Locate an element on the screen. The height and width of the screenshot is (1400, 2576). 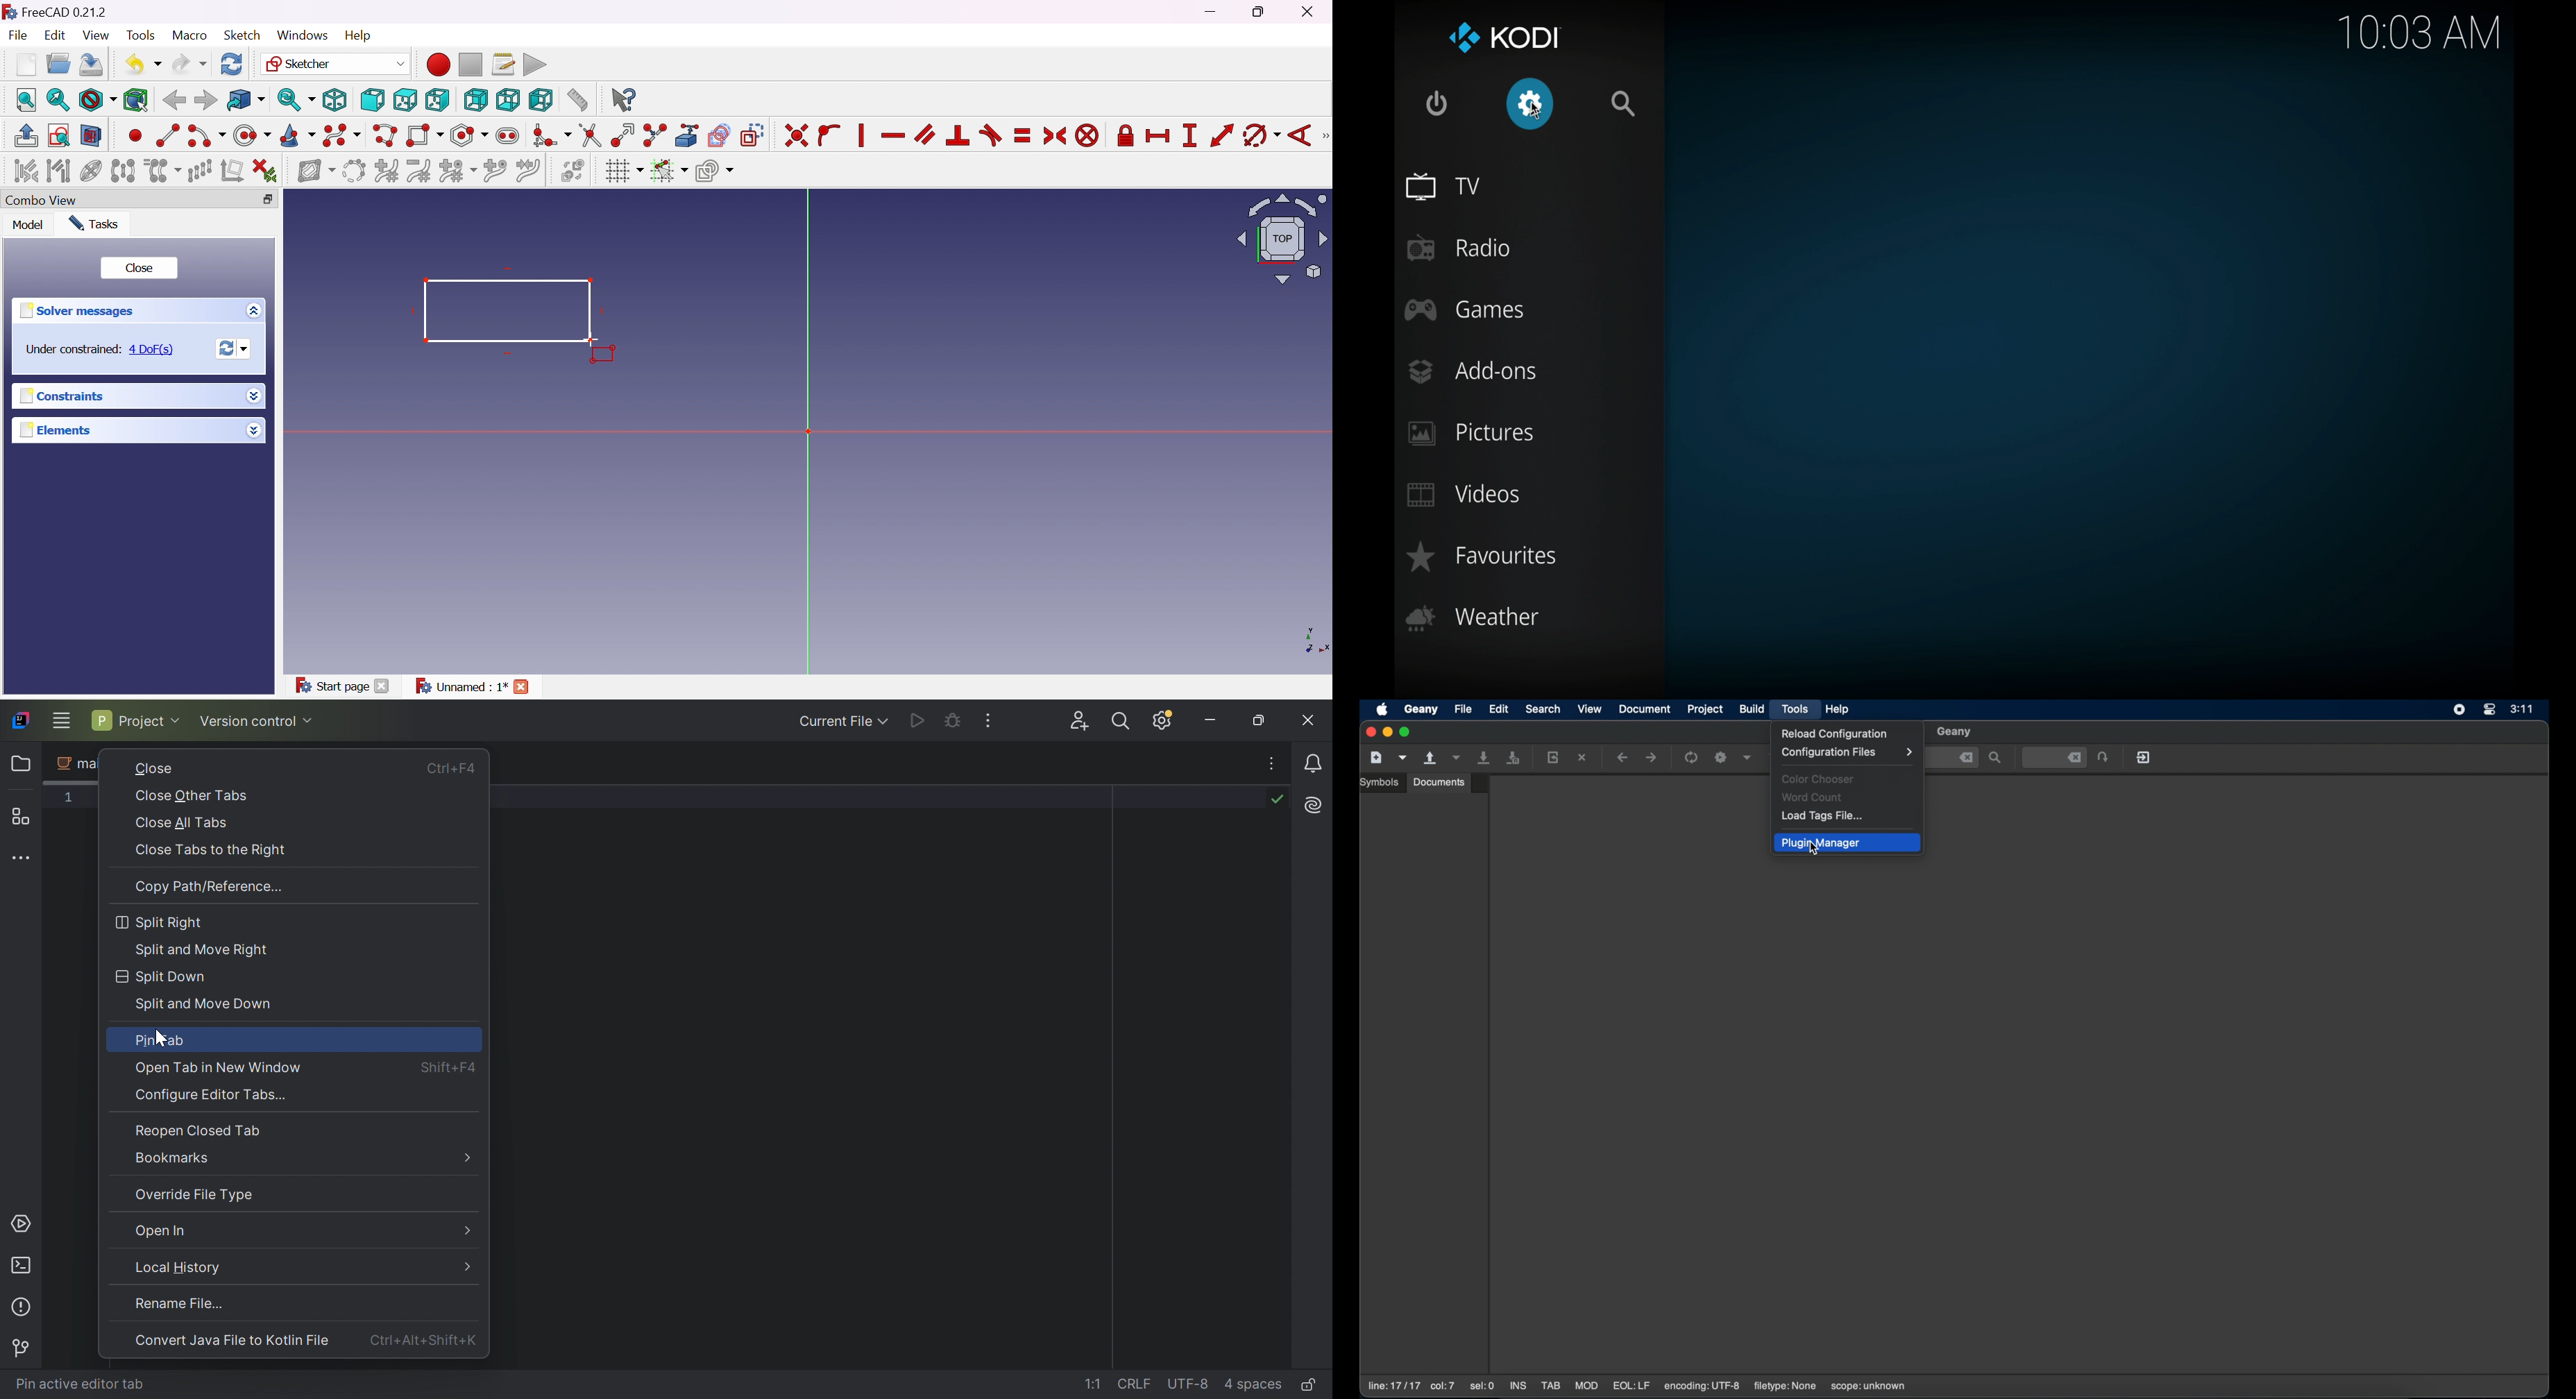
search is located at coordinates (1543, 709).